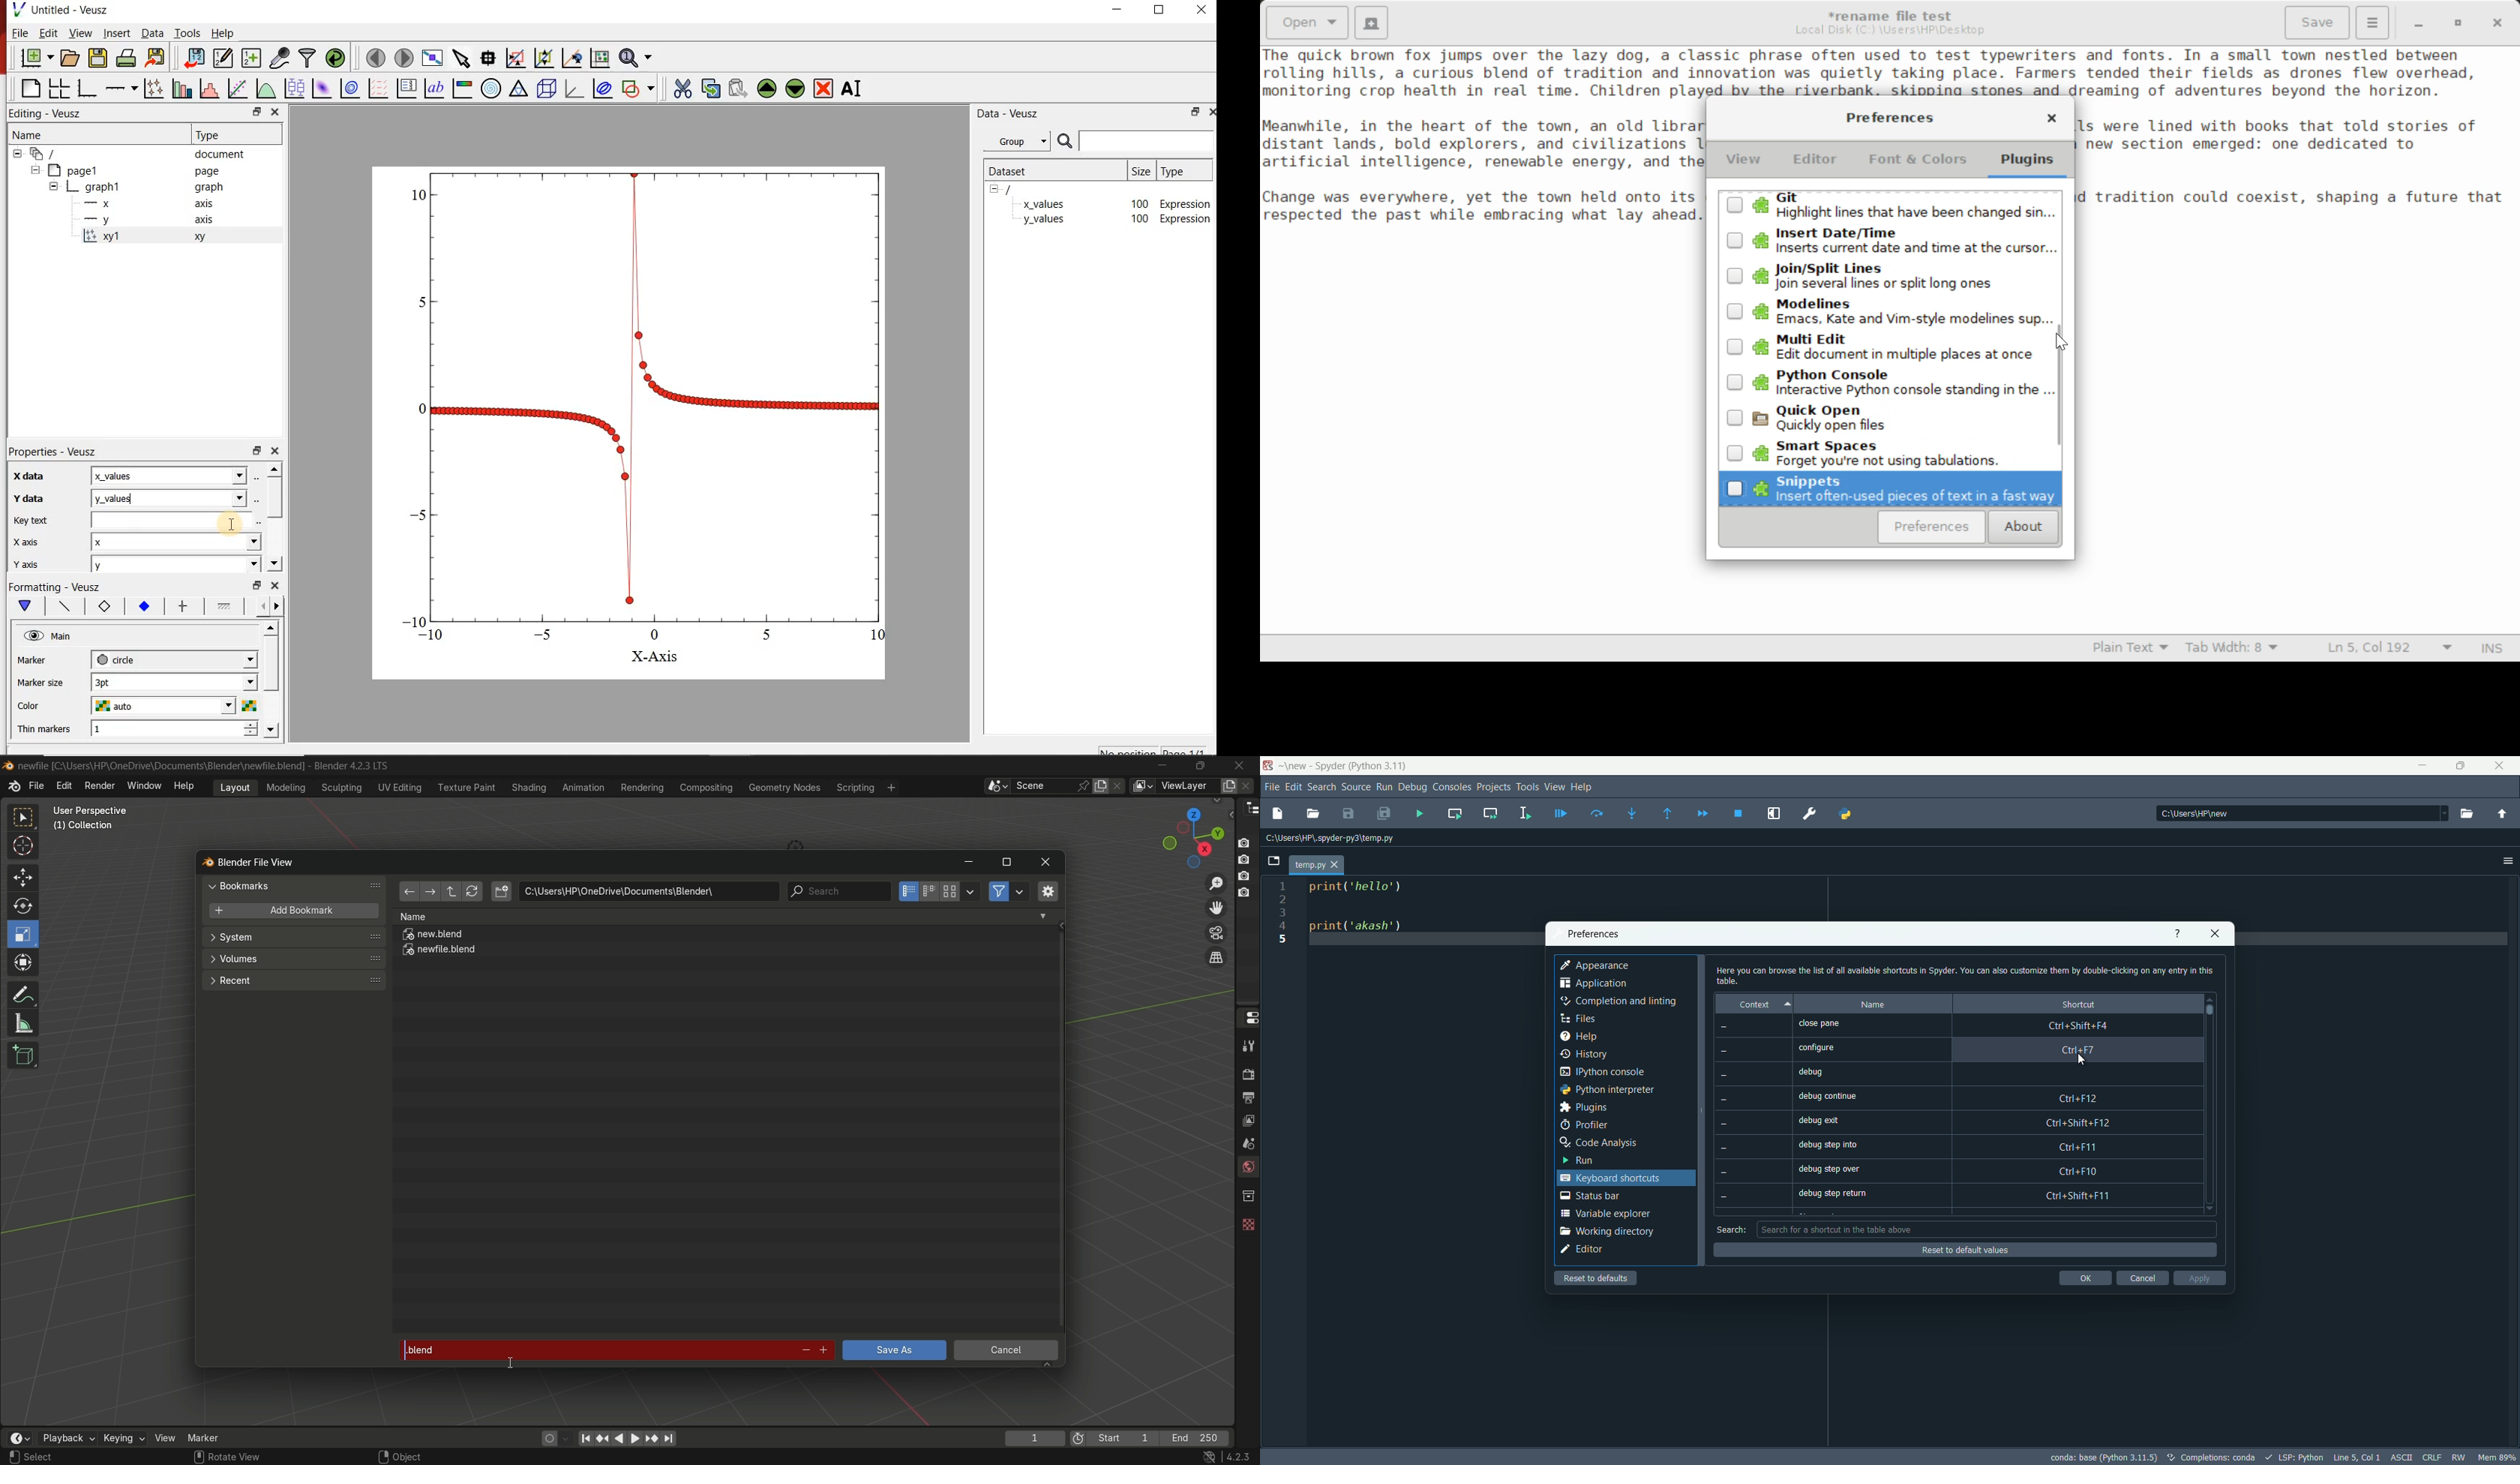 The image size is (2520, 1484). Describe the element at coordinates (583, 787) in the screenshot. I see `animation menu` at that location.